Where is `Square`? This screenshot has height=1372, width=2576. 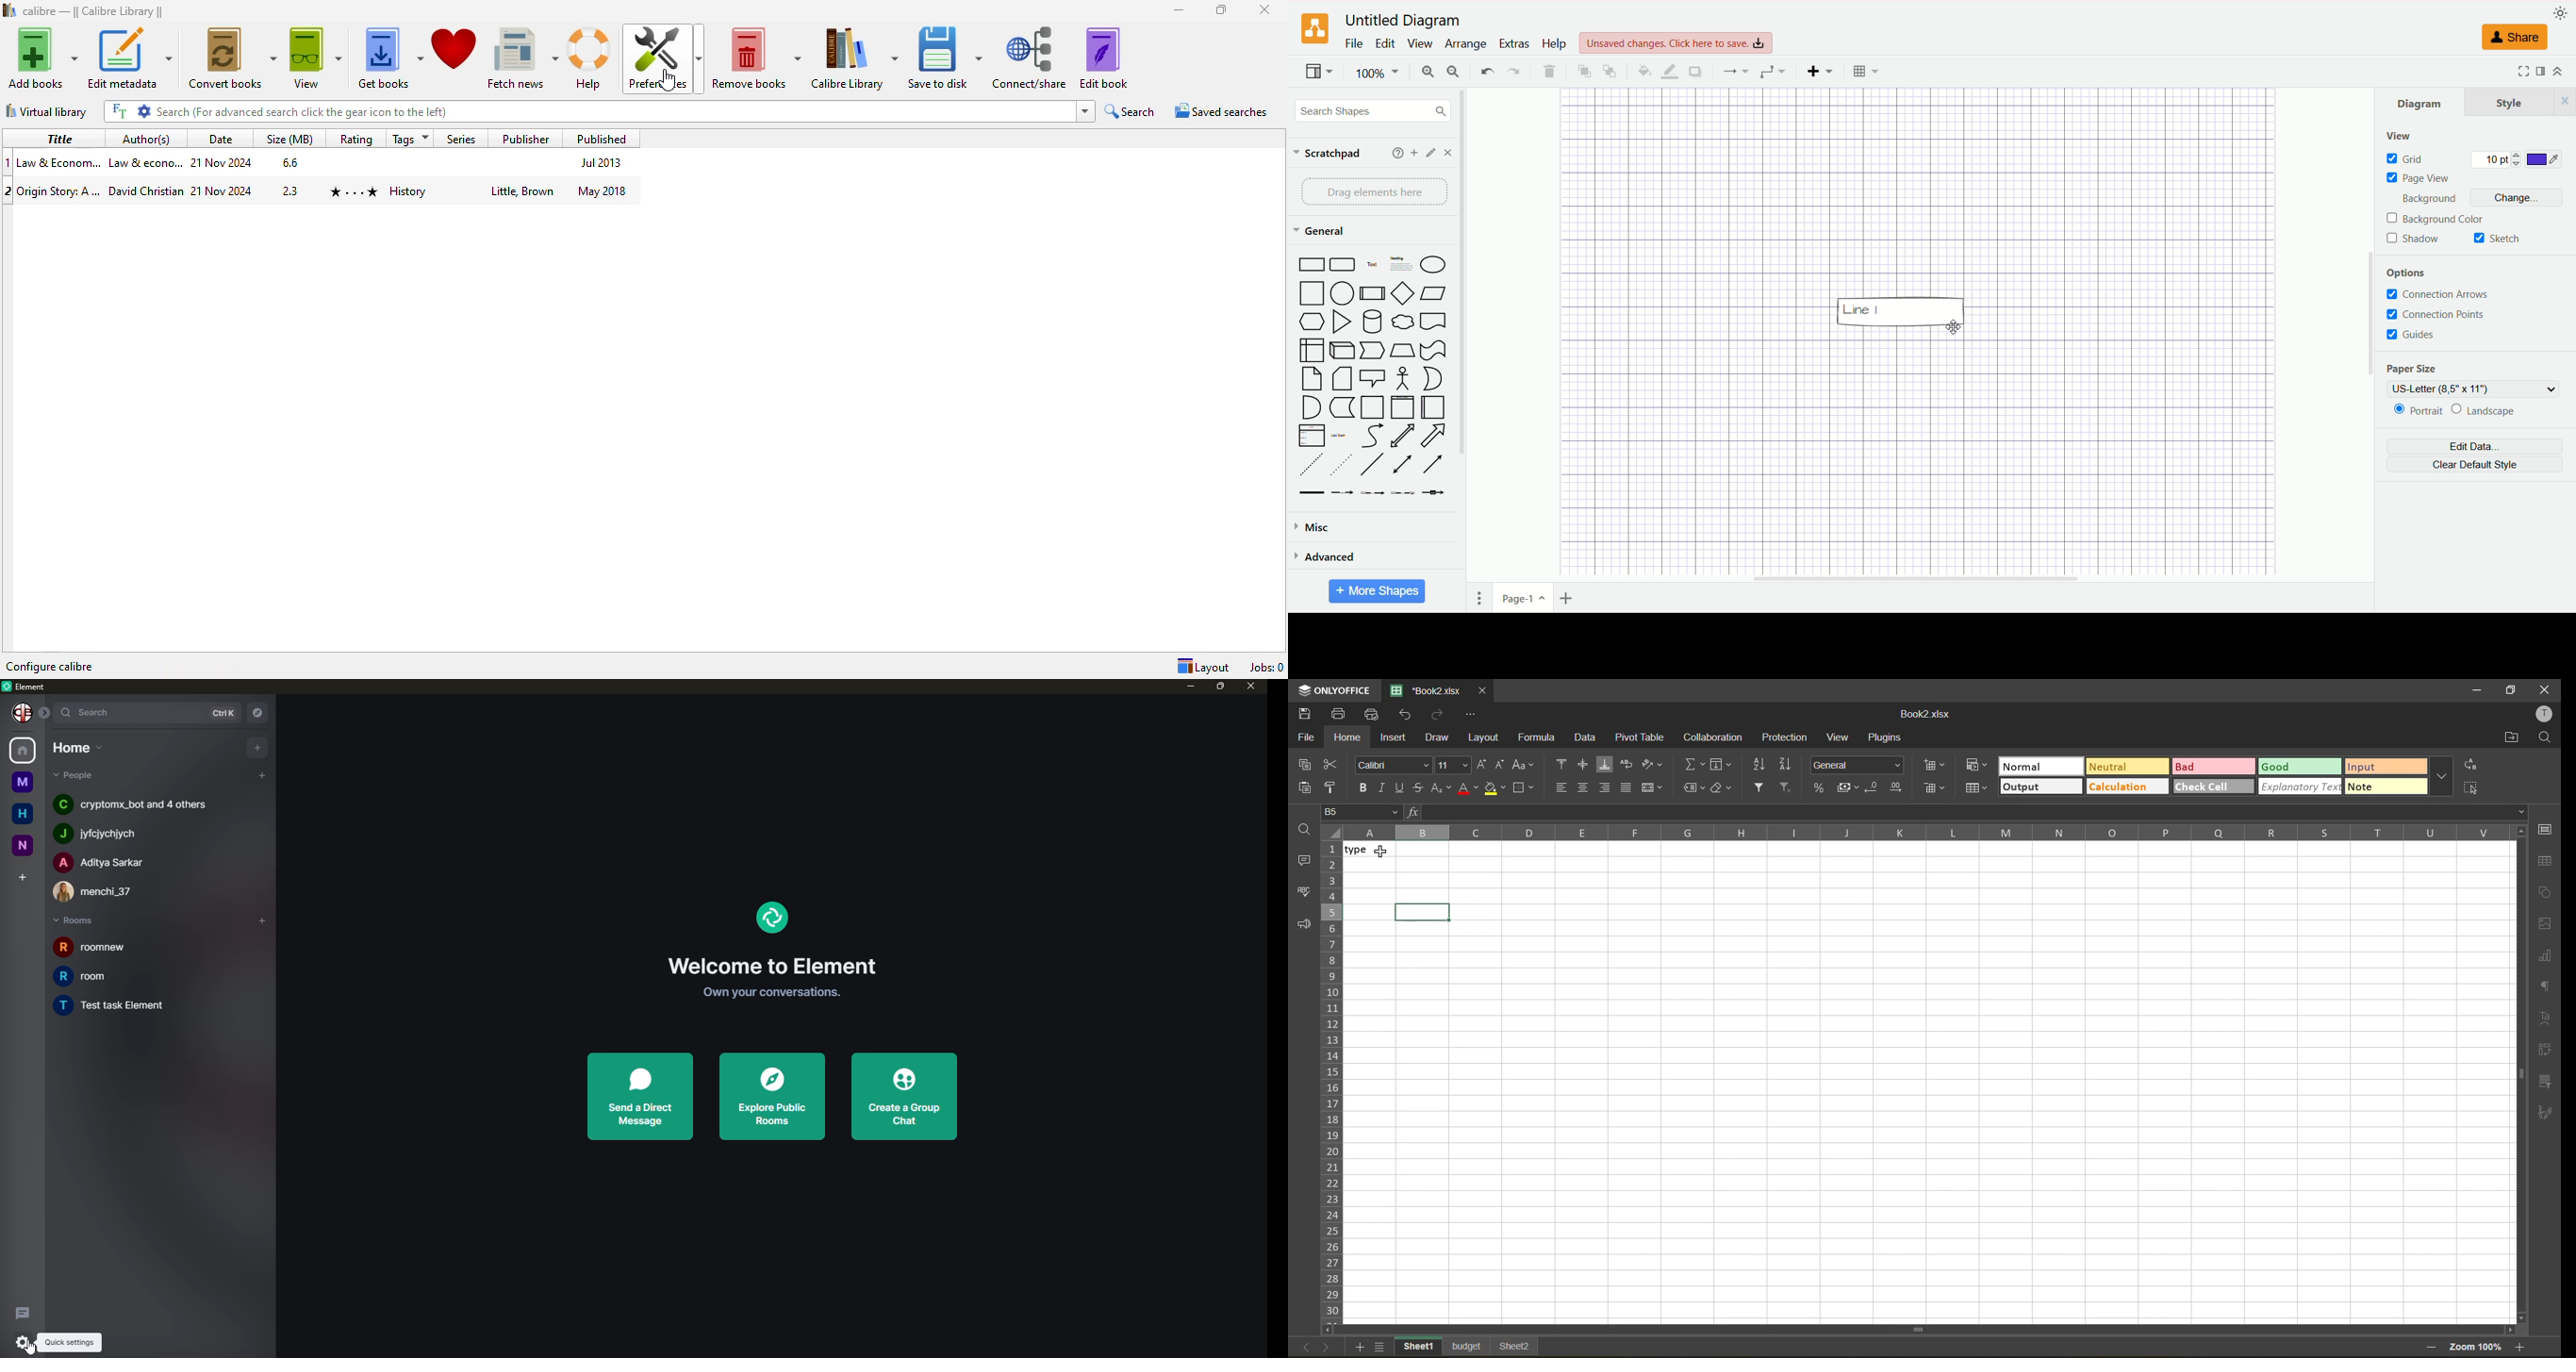
Square is located at coordinates (1310, 295).